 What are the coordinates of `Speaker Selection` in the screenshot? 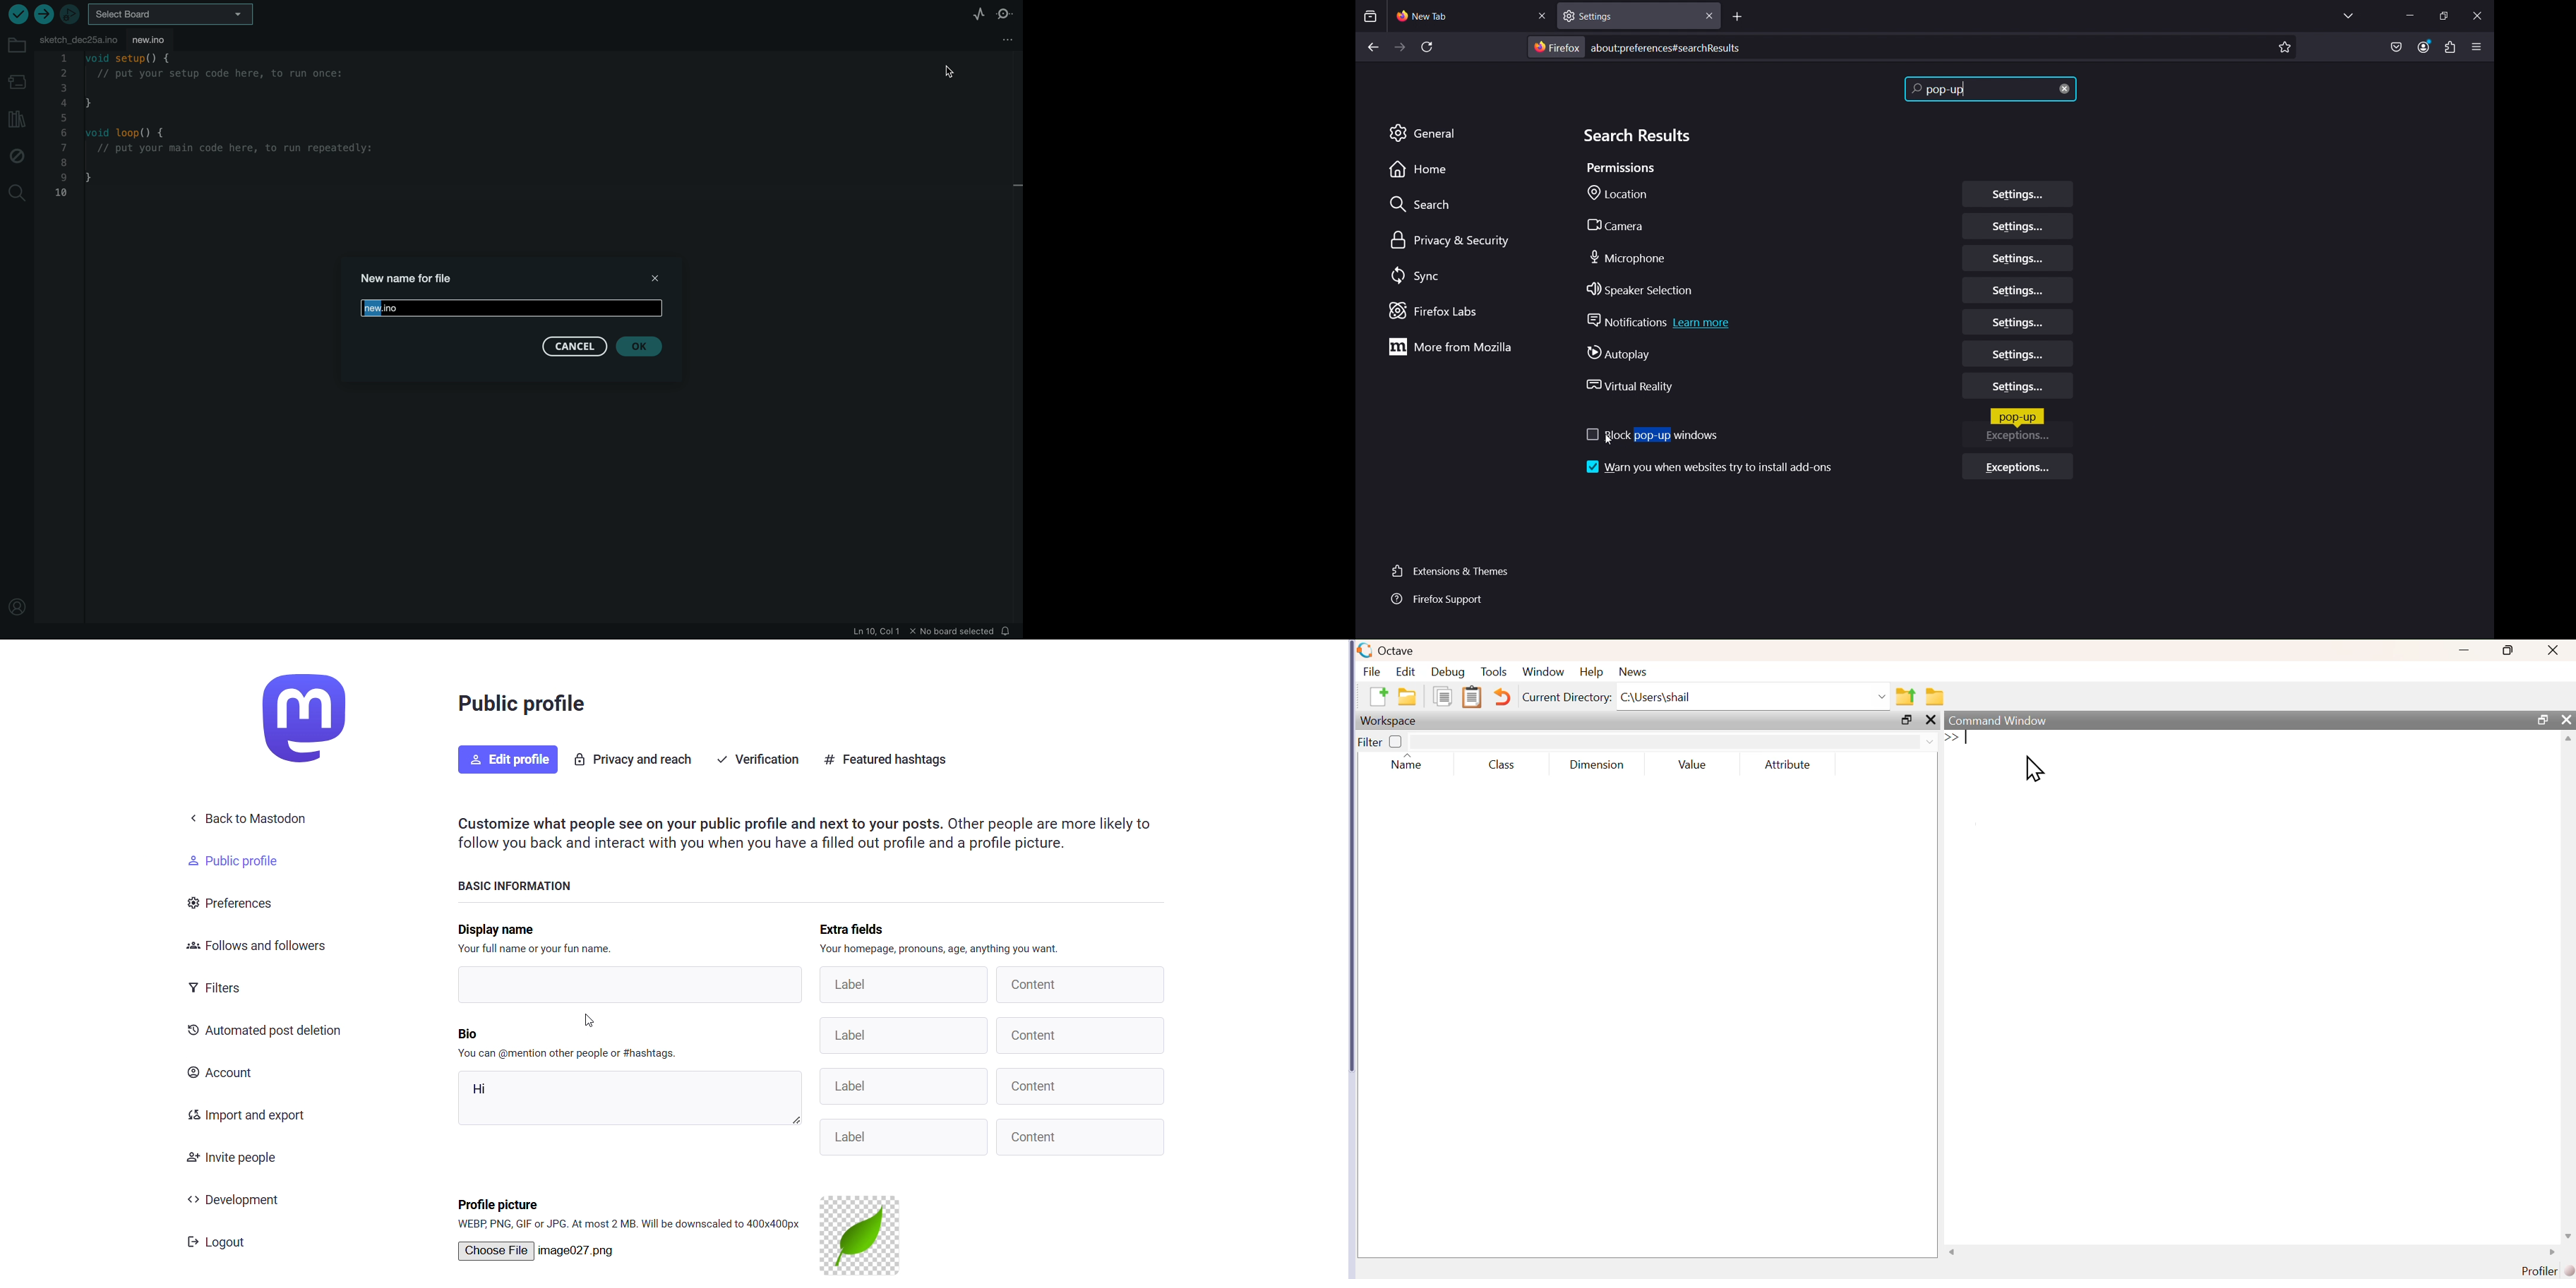 It's located at (1643, 292).